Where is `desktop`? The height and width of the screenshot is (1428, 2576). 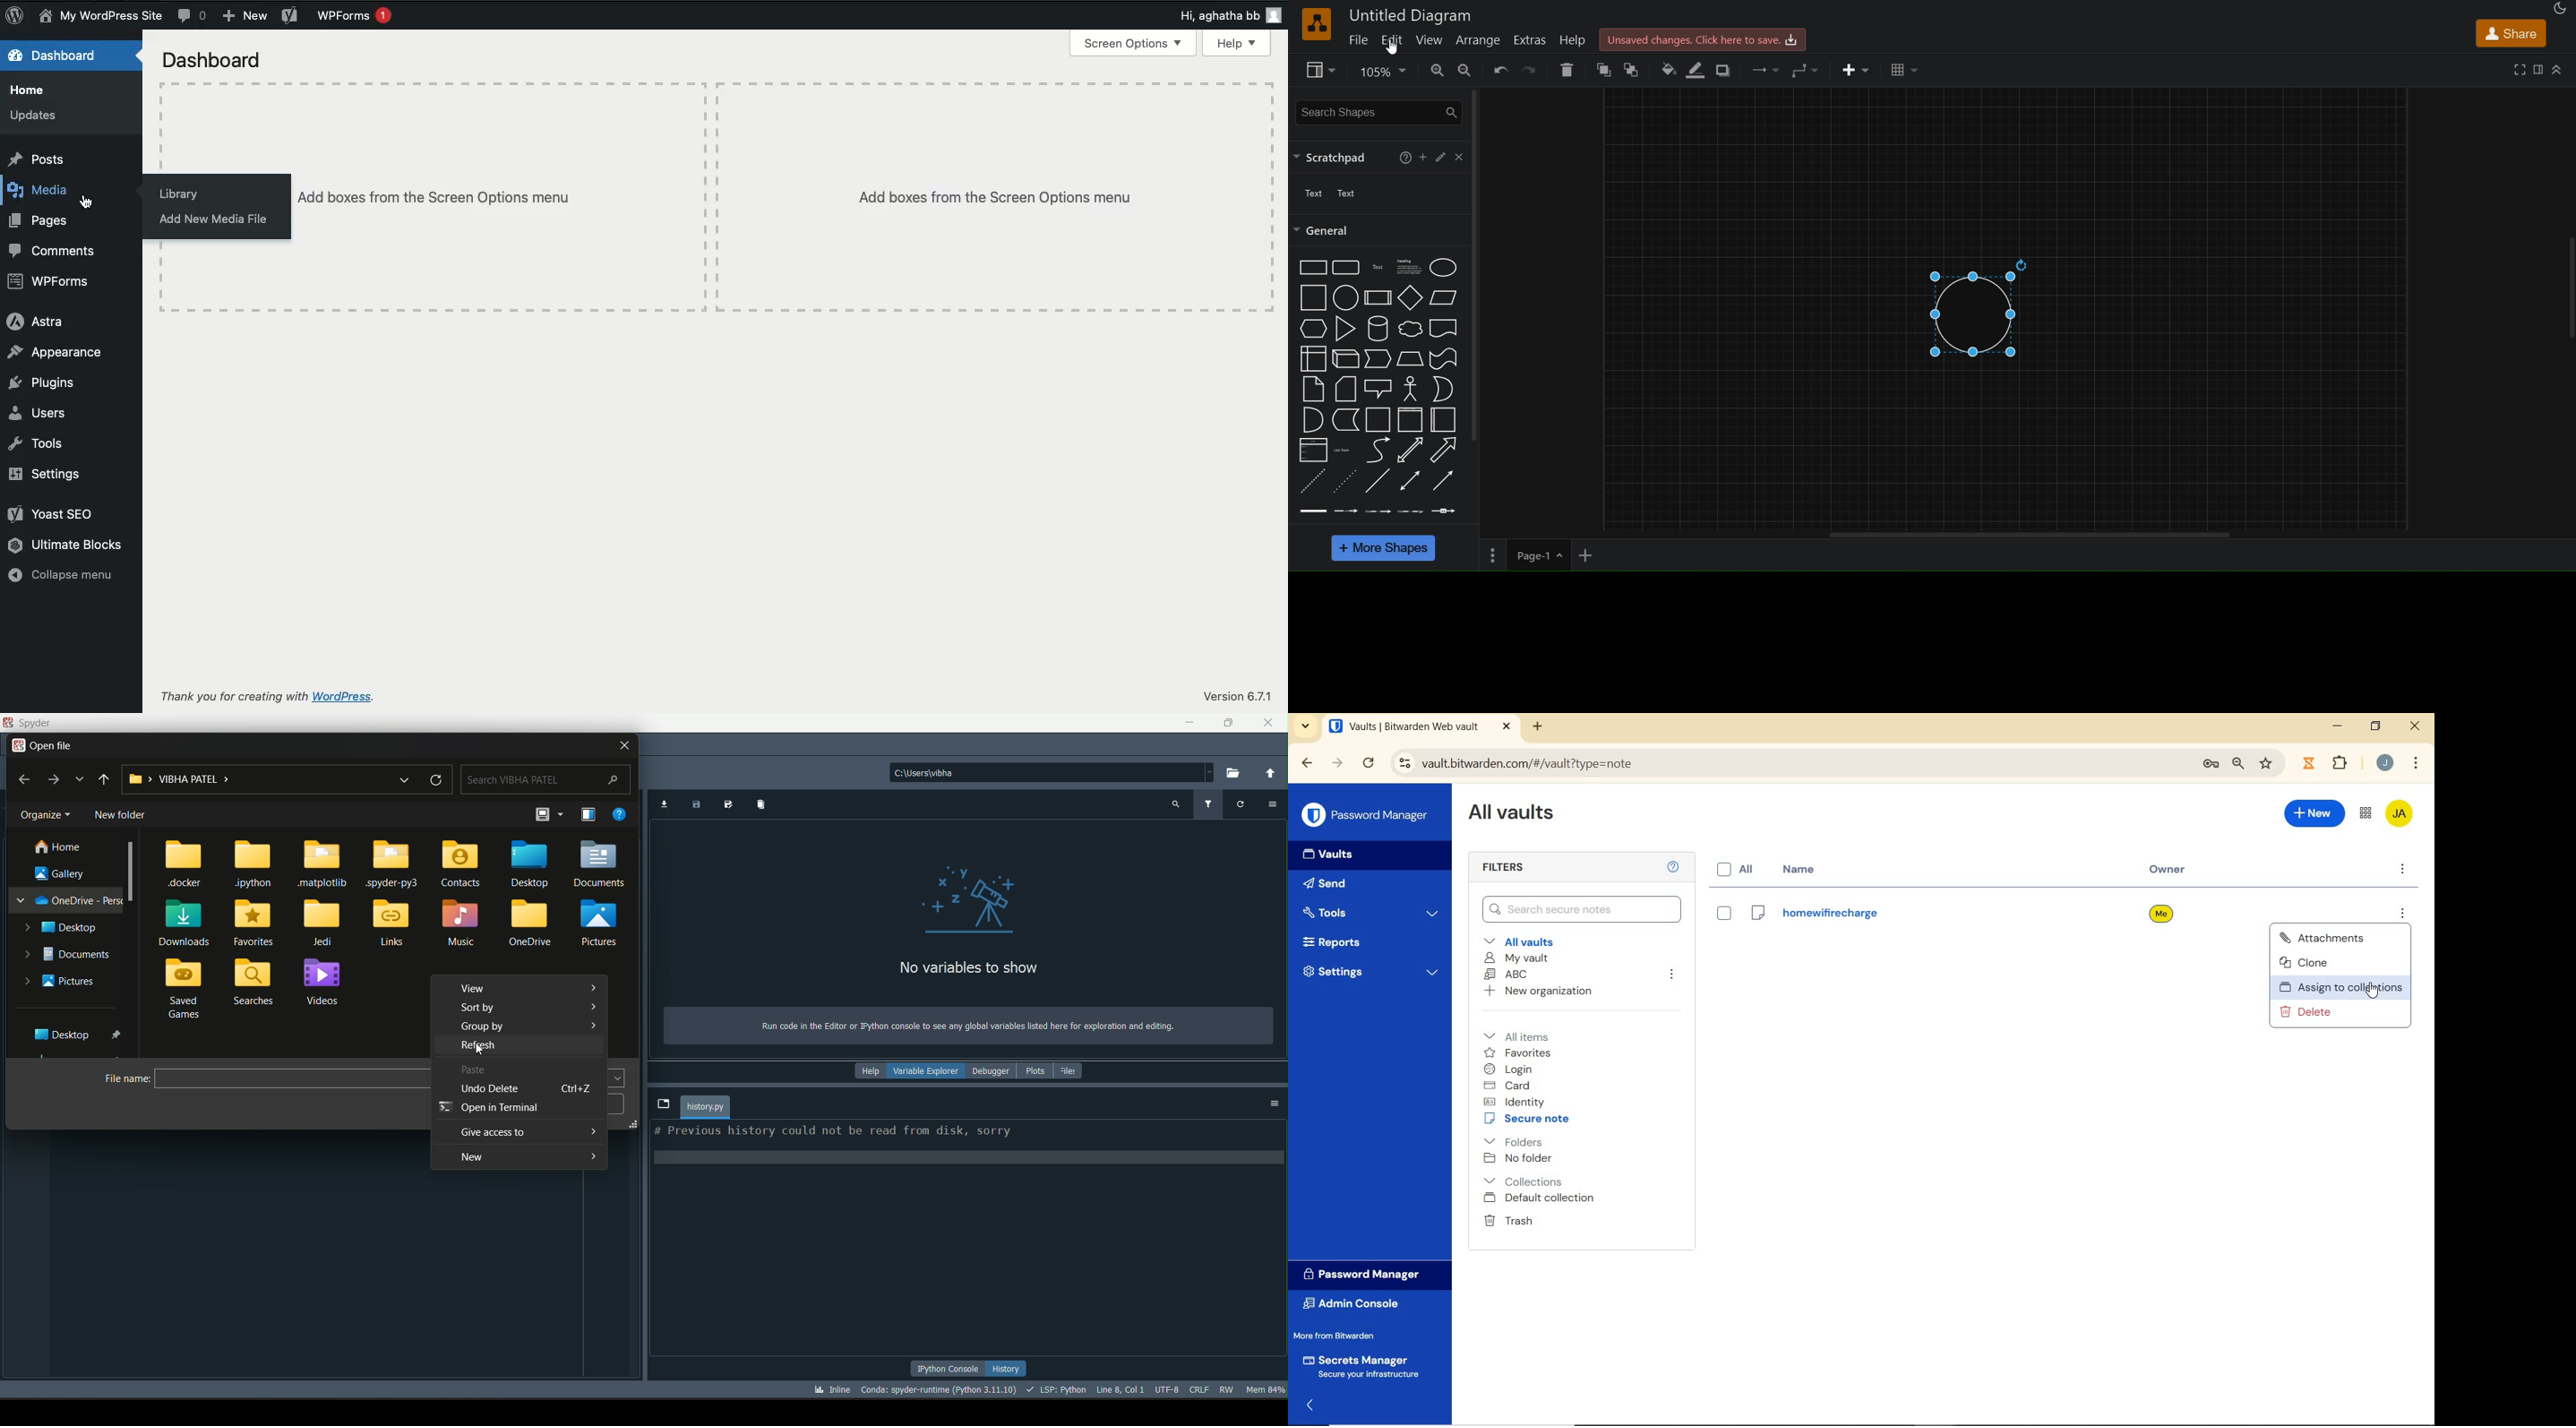
desktop is located at coordinates (528, 863).